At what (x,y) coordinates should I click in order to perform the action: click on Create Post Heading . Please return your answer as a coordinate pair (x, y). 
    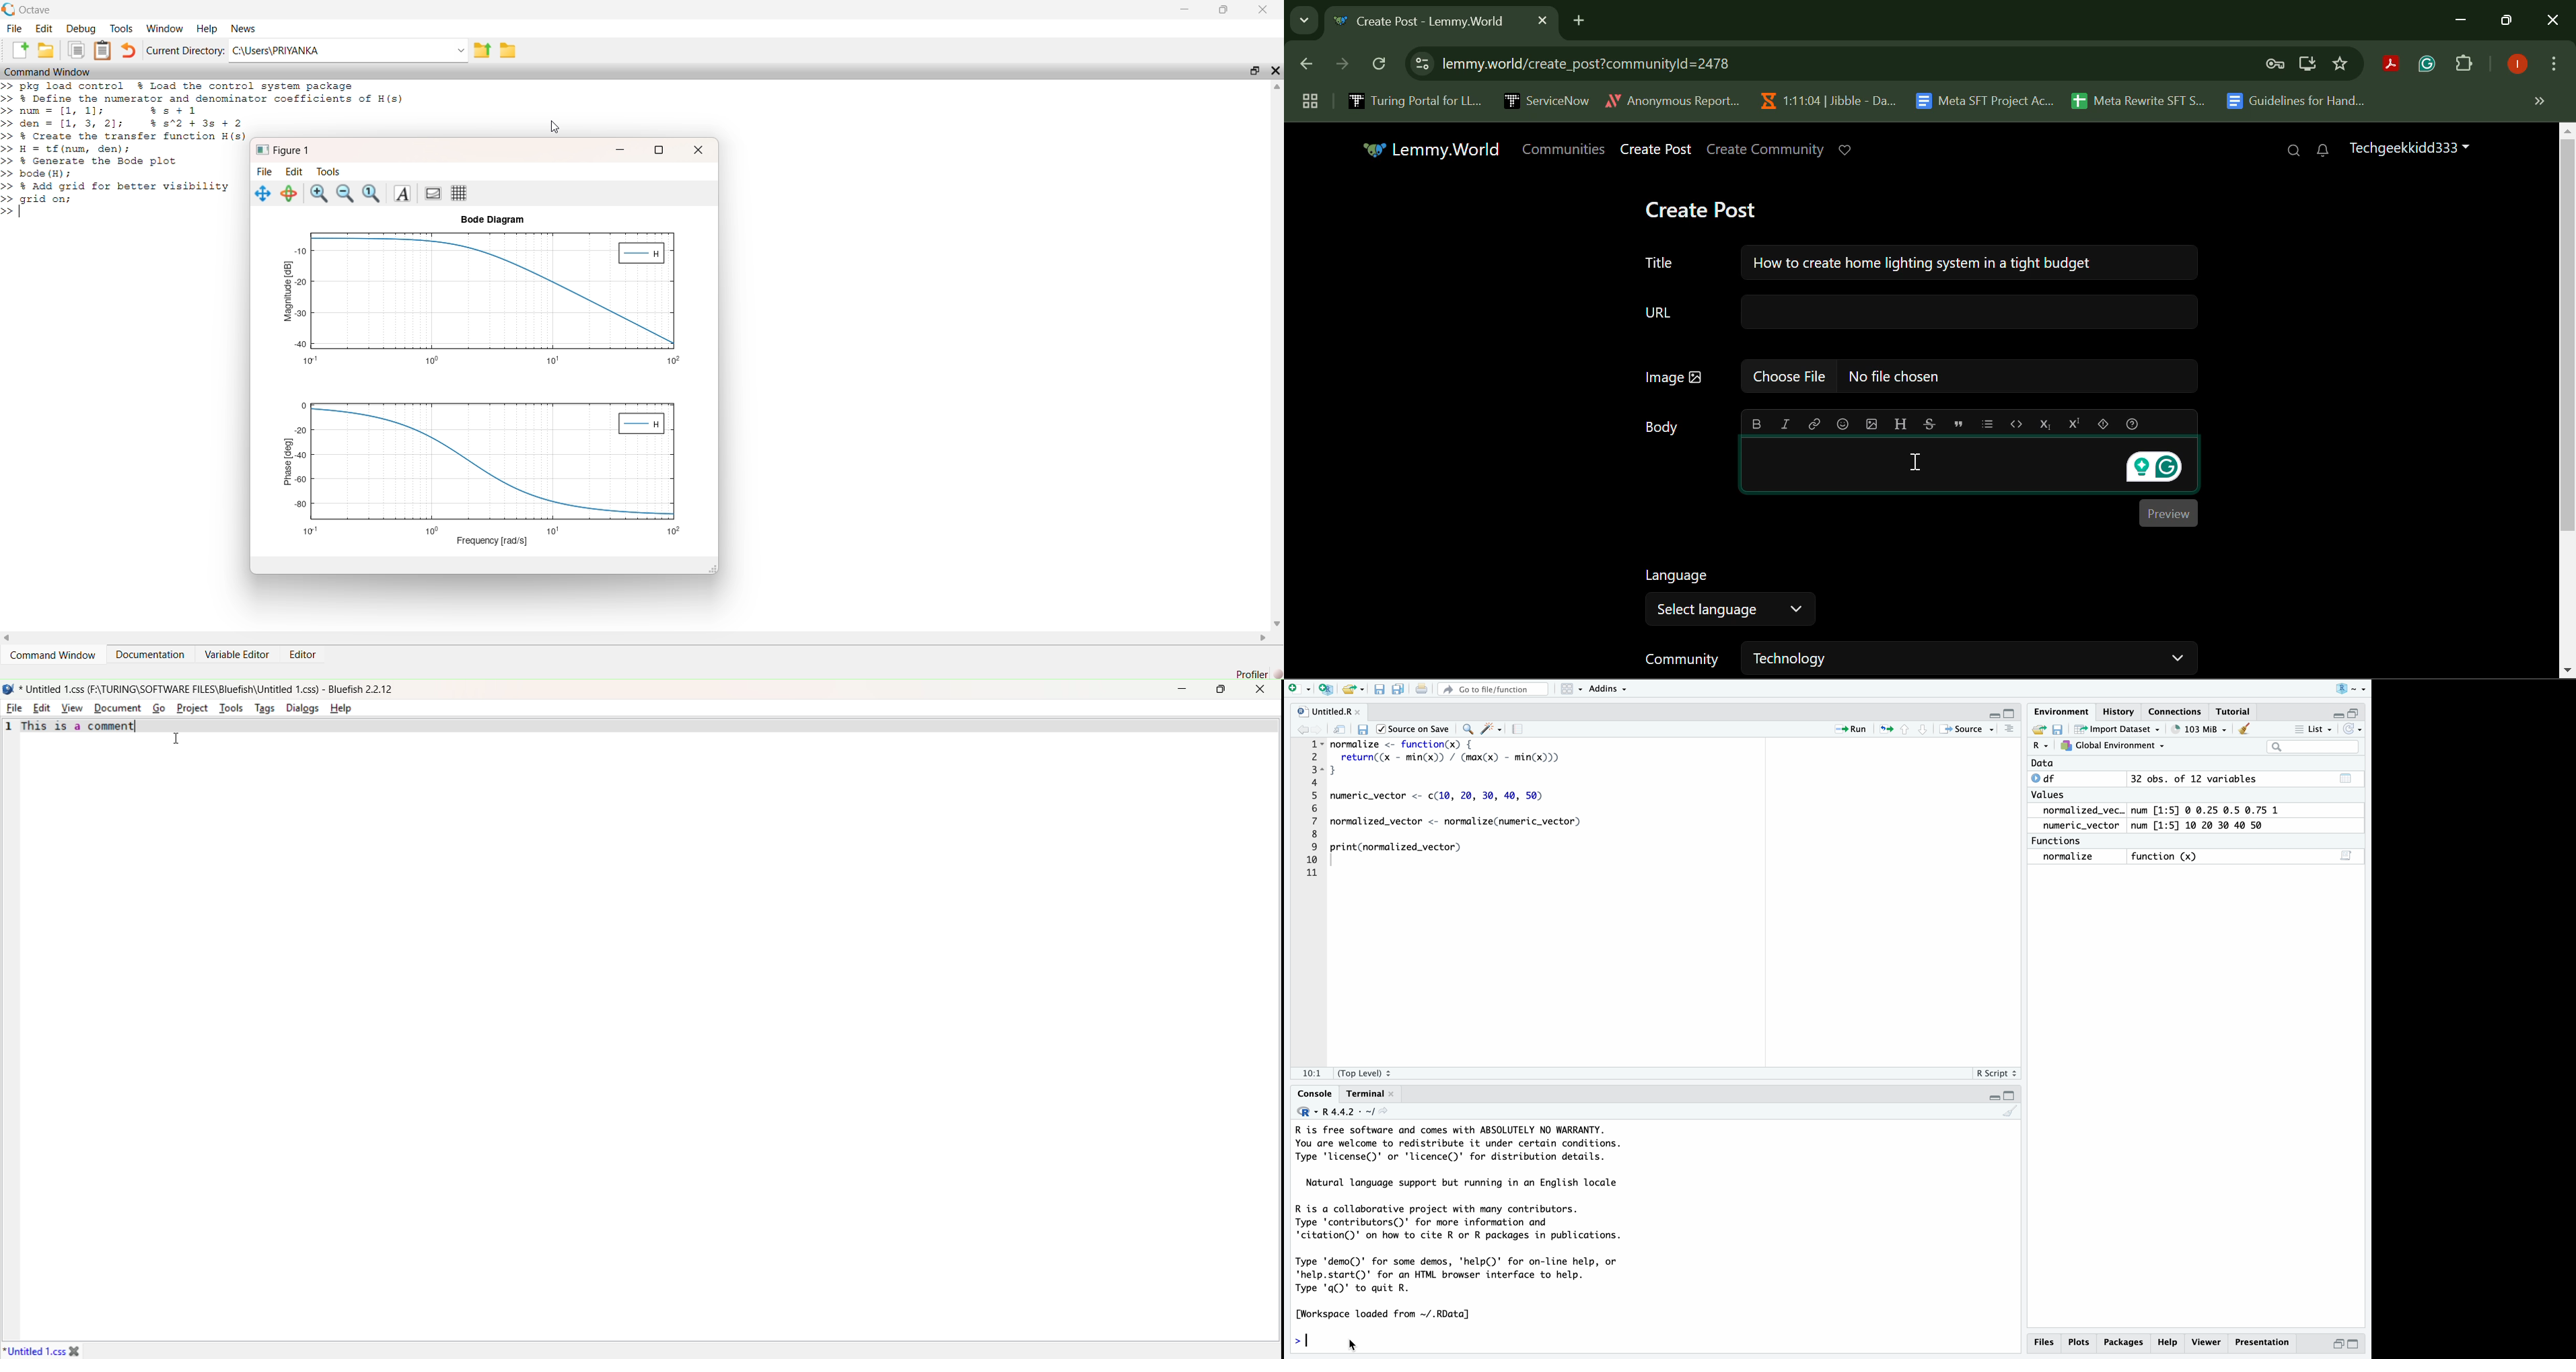
    Looking at the image, I should click on (1701, 208).